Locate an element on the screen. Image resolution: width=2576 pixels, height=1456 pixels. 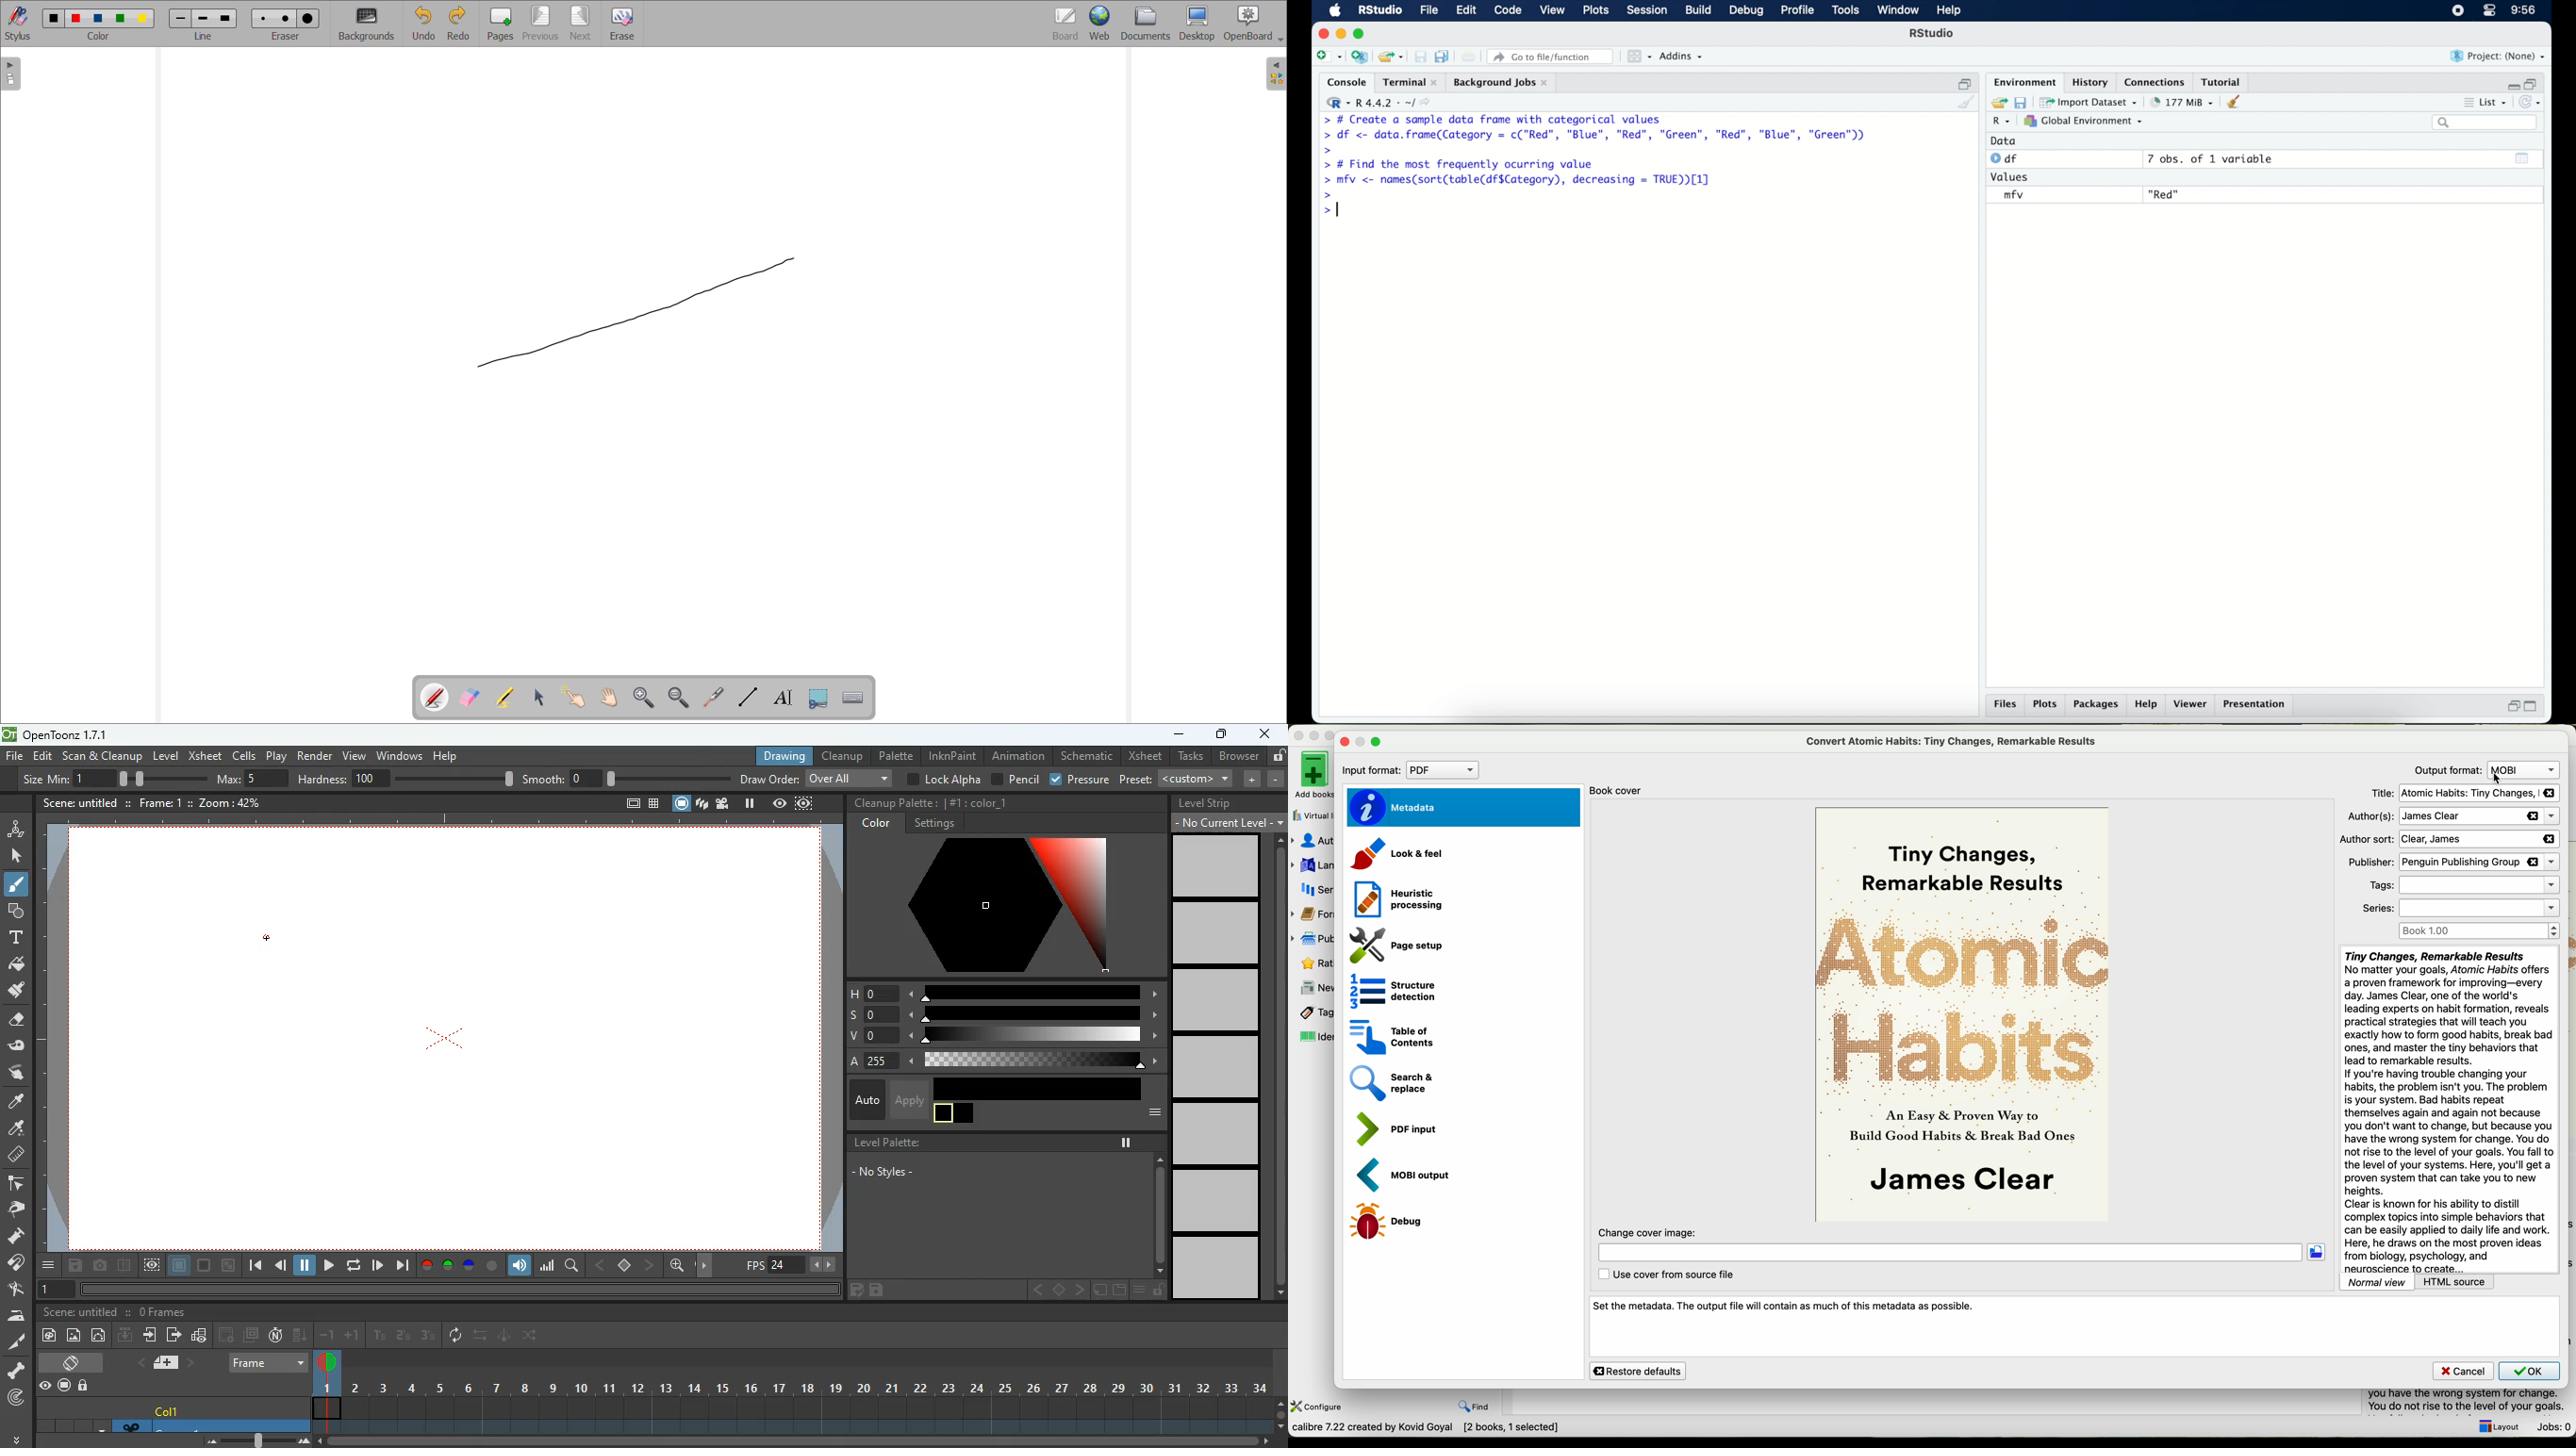
MOBI output is located at coordinates (1409, 1176).